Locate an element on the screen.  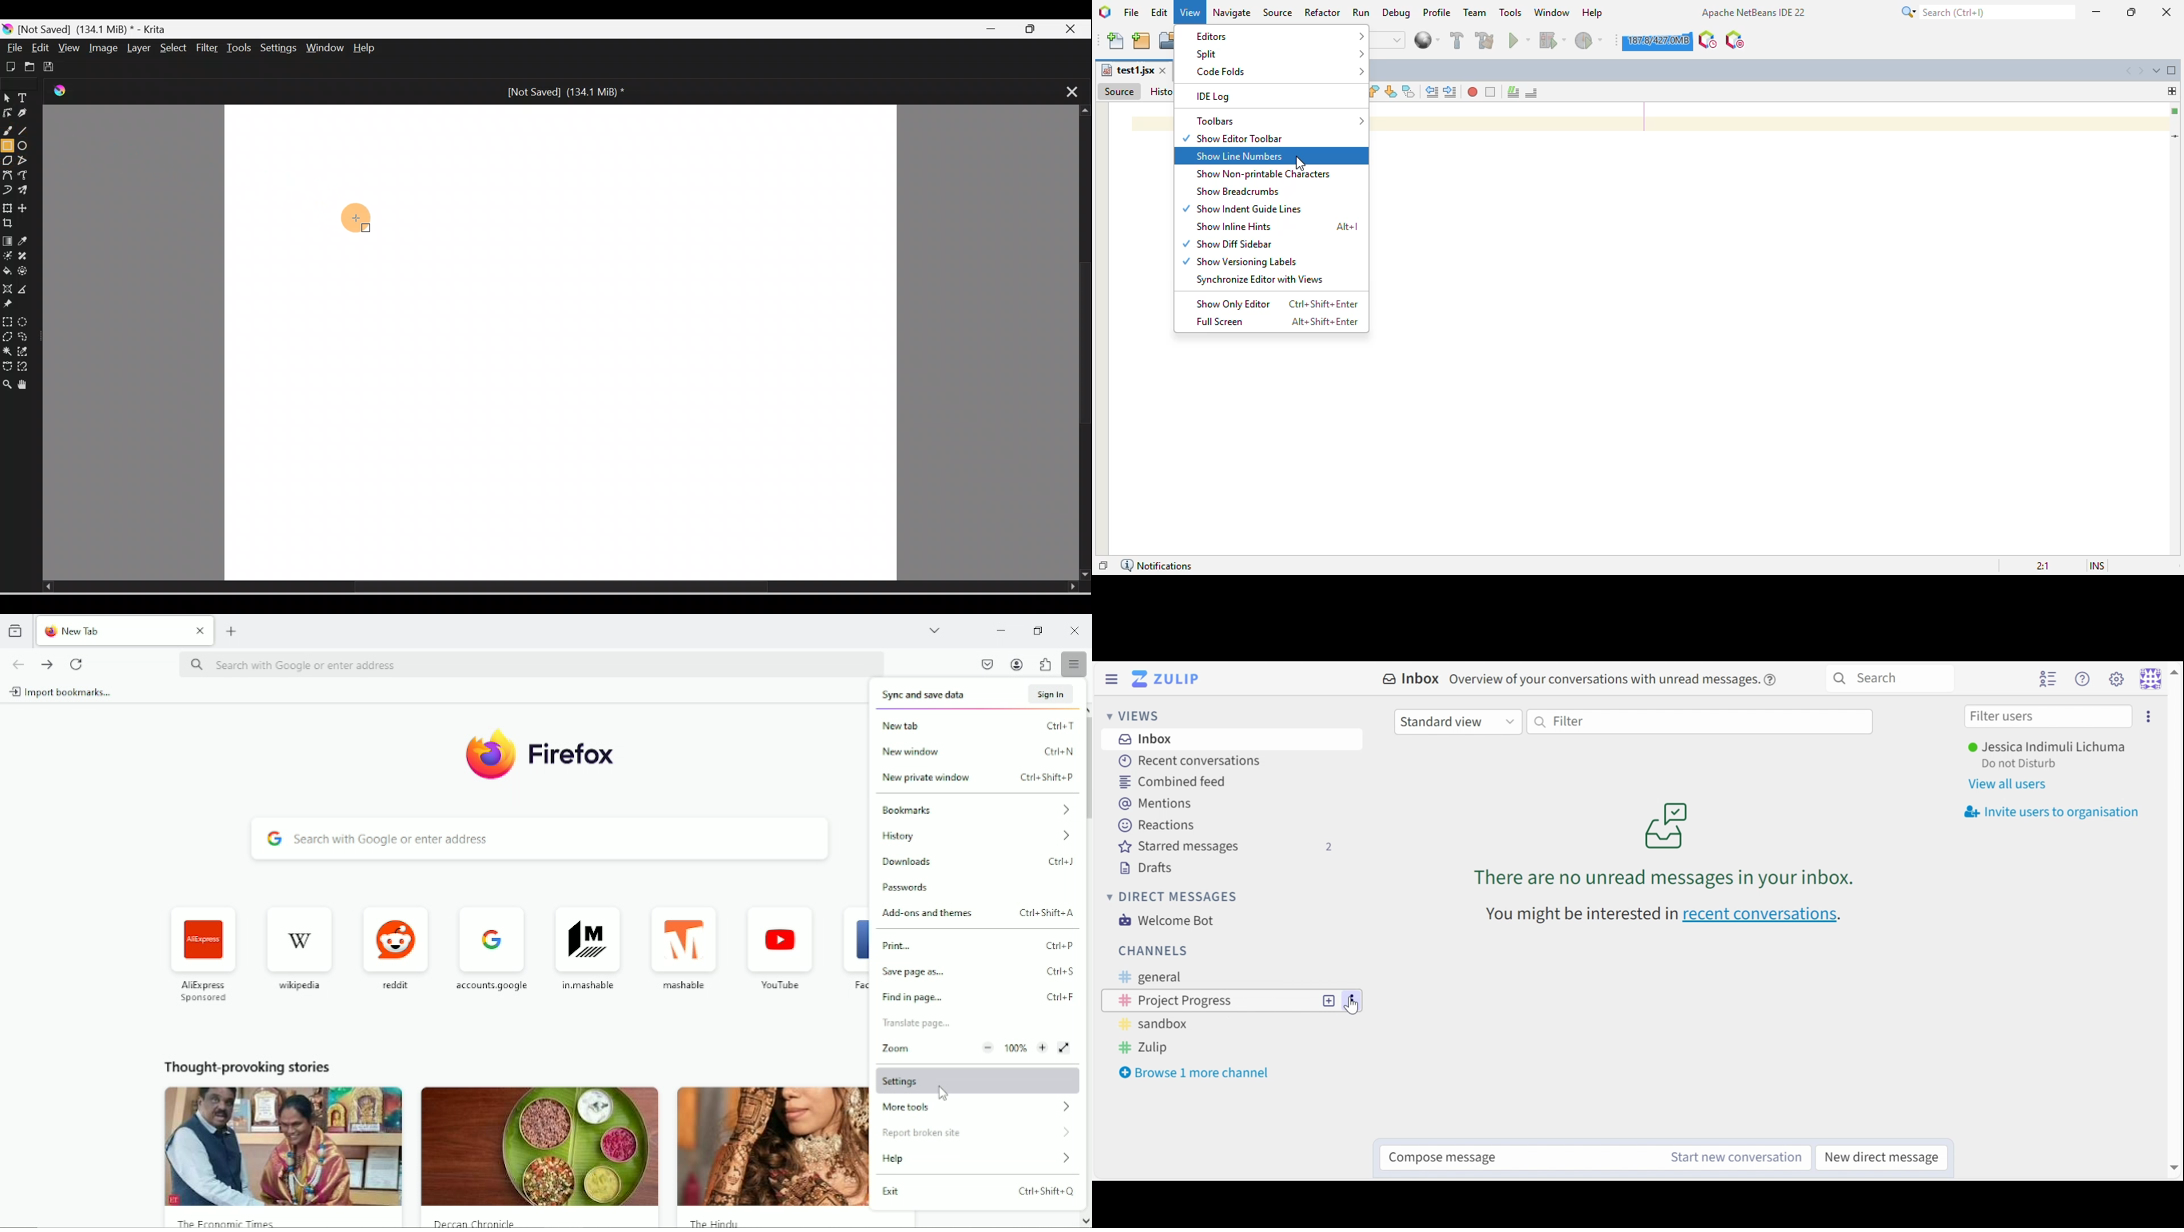
url is located at coordinates (1263, 1171).